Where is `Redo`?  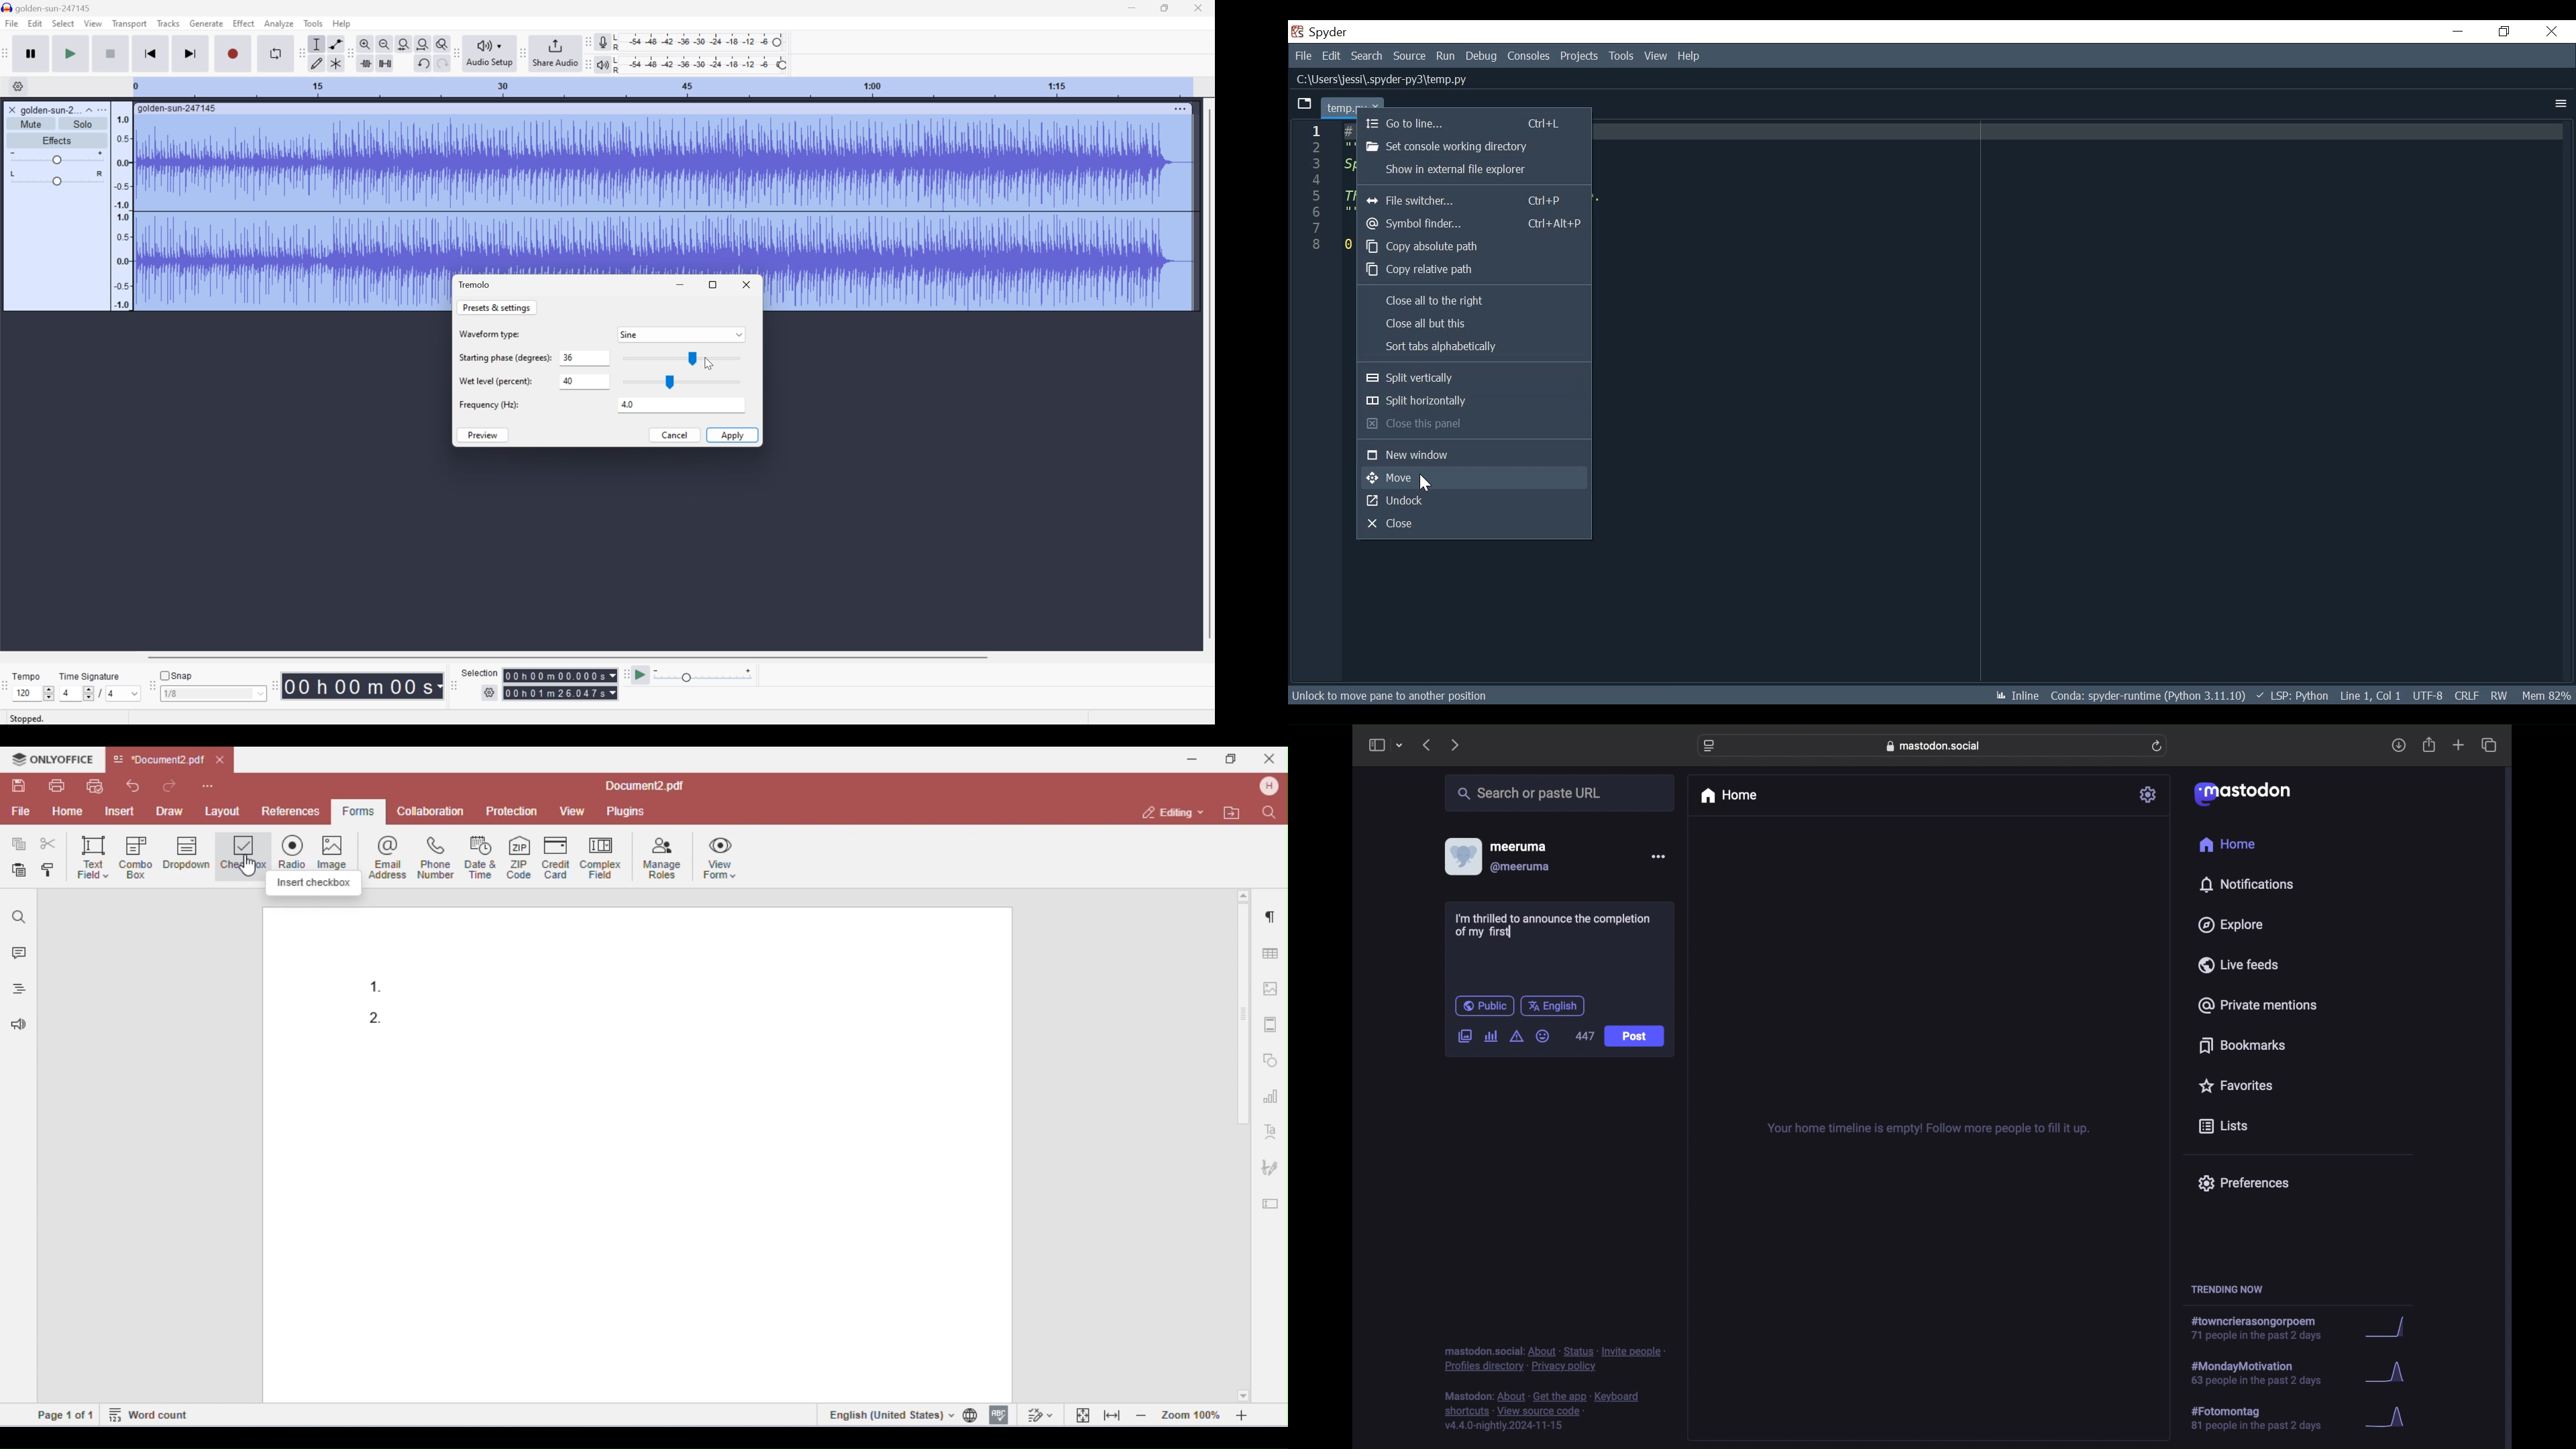
Redo is located at coordinates (441, 65).